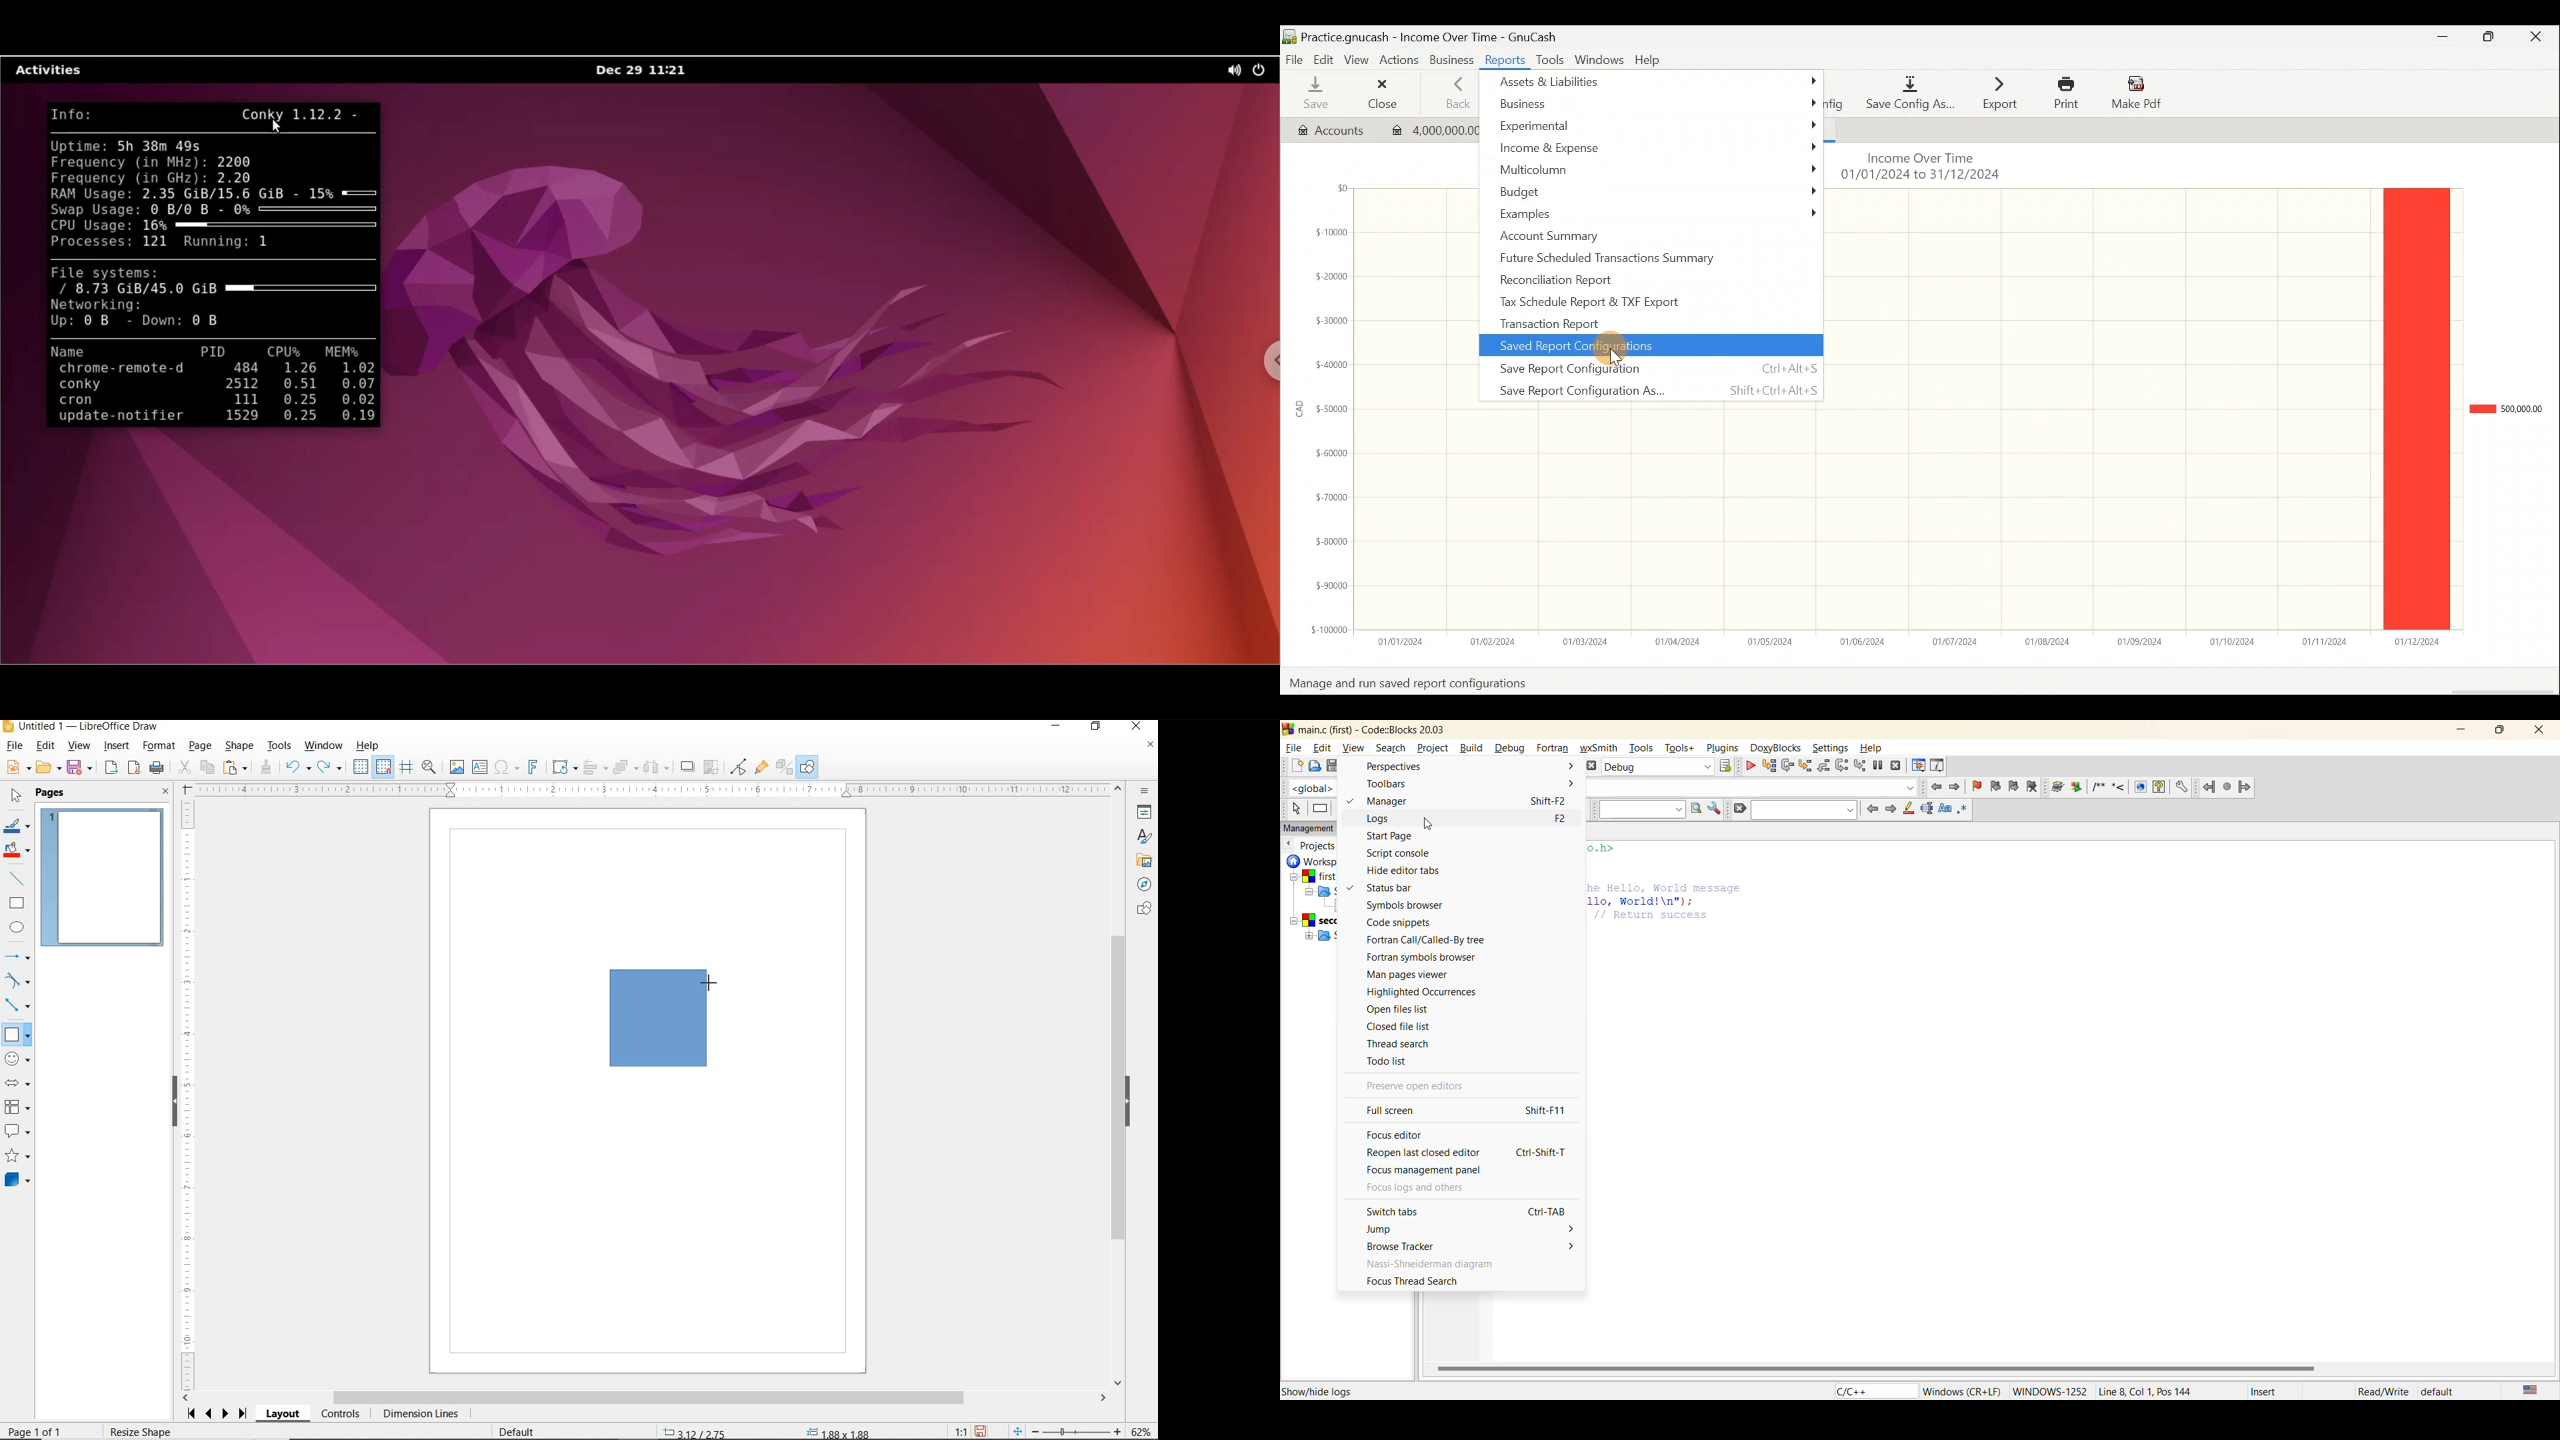  I want to click on file, so click(1295, 747).